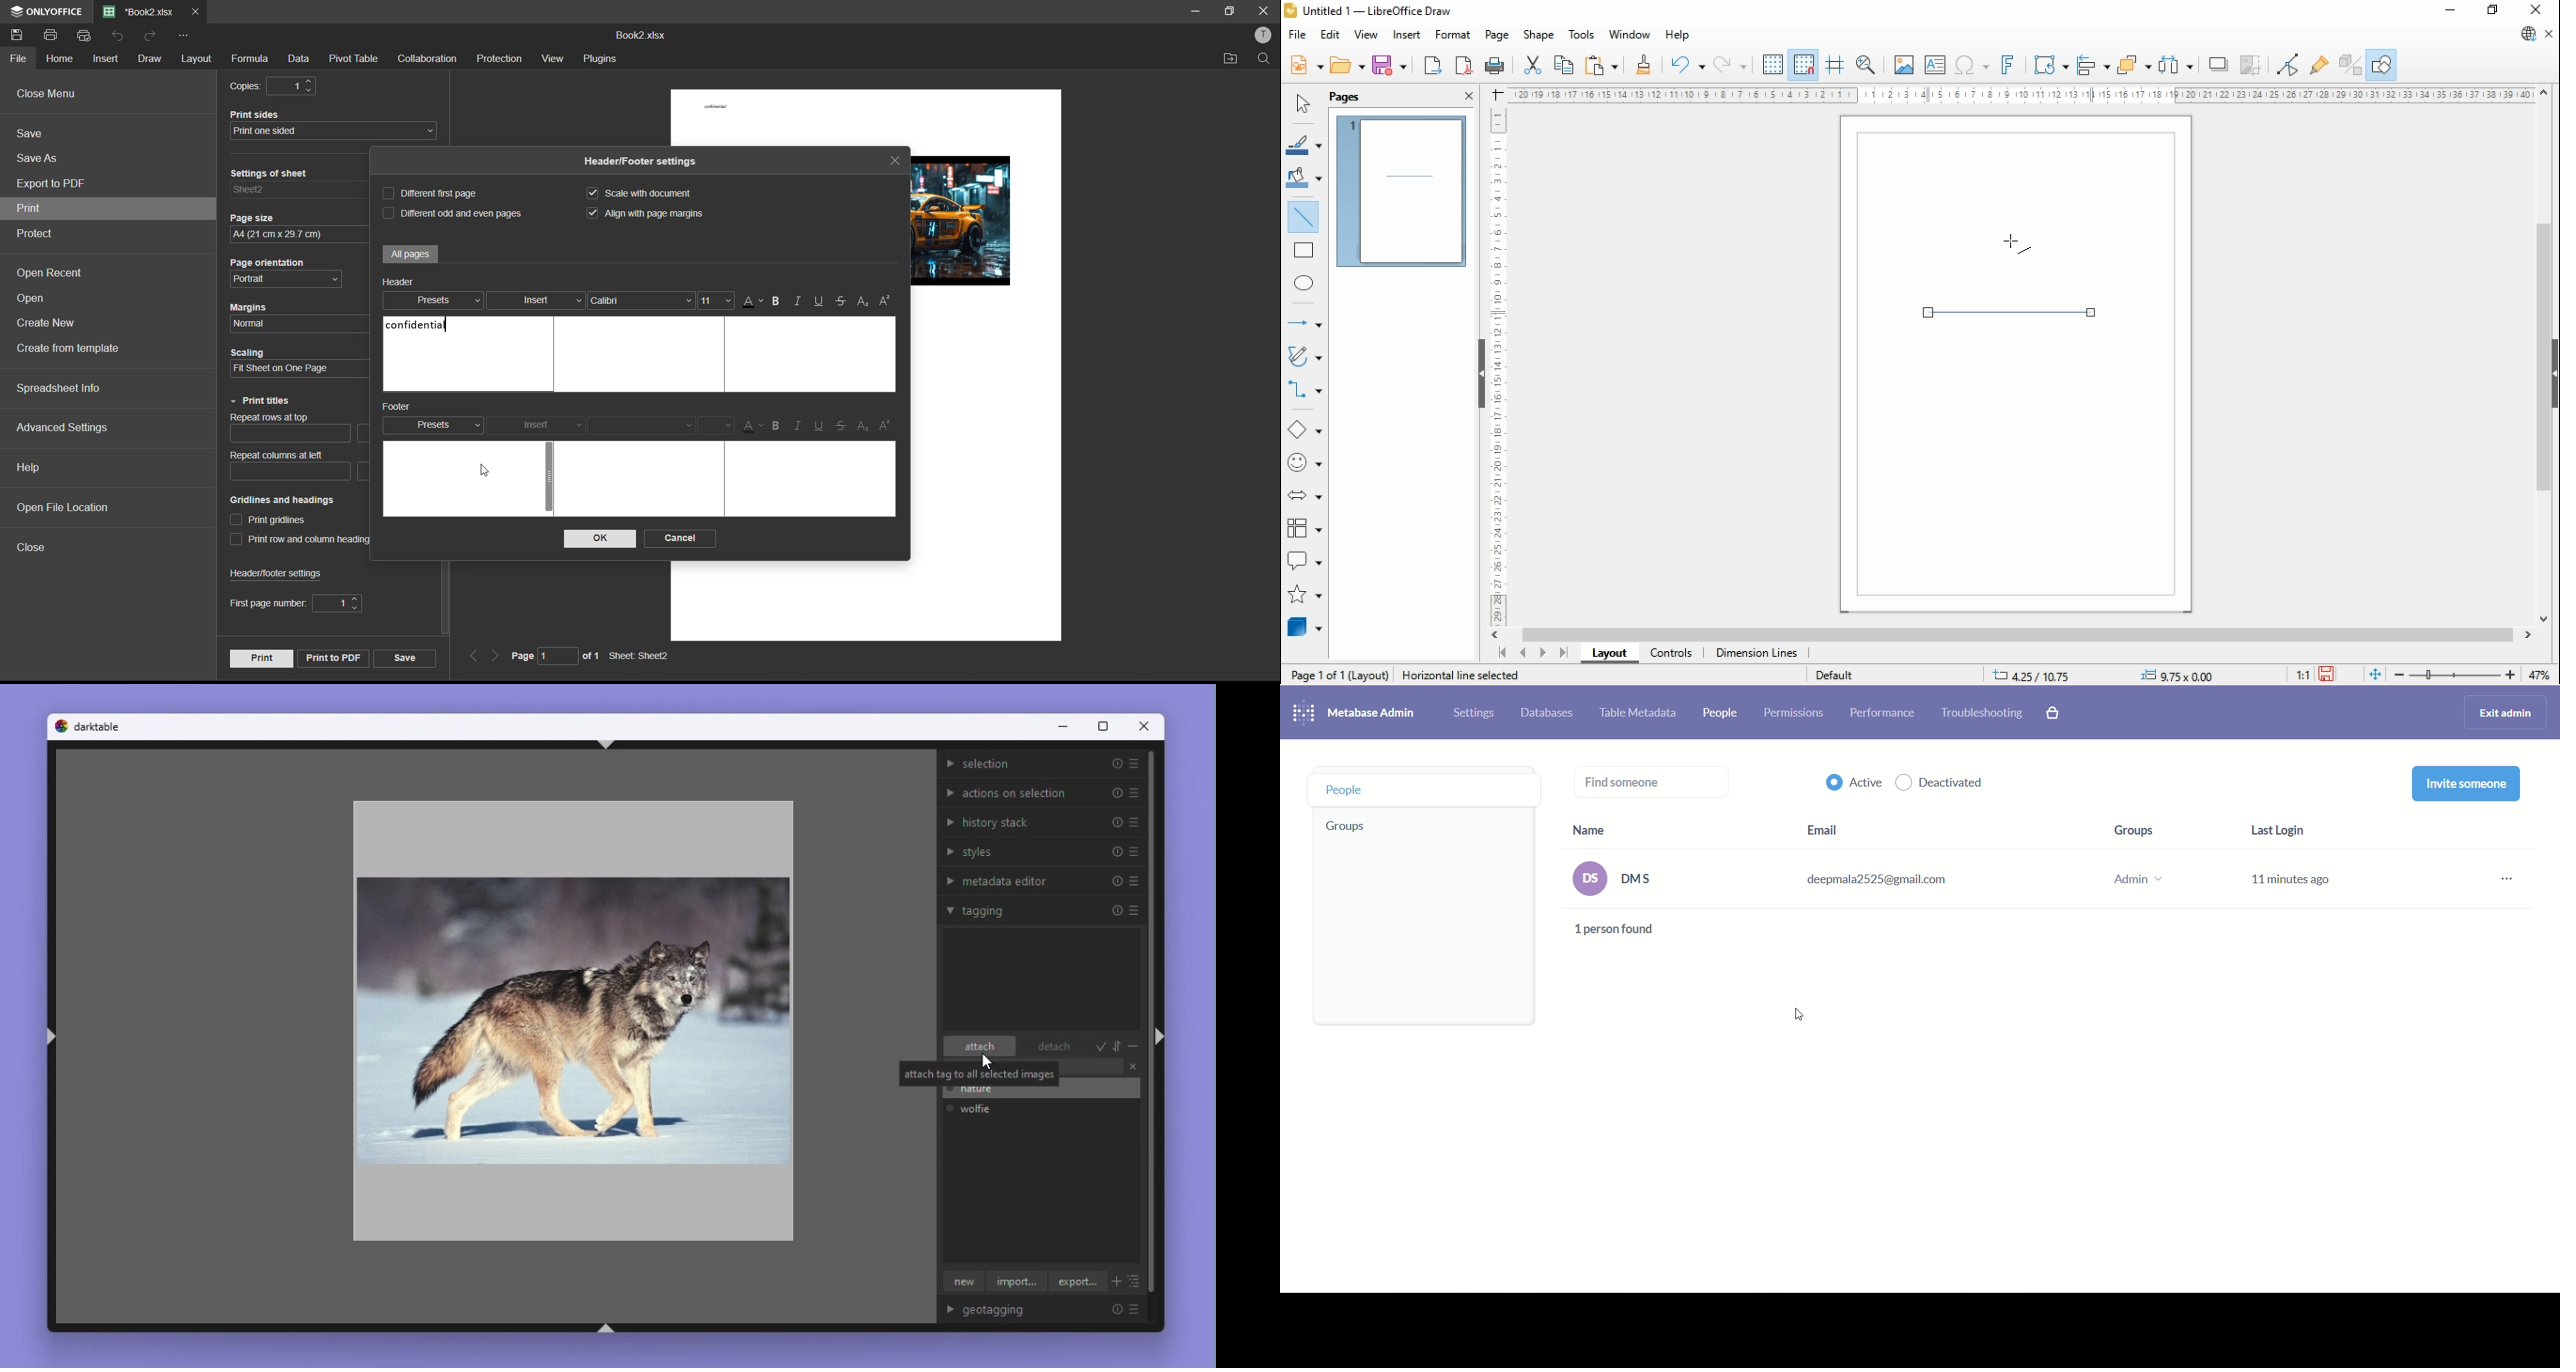 The image size is (2576, 1372). Describe the element at coordinates (2375, 675) in the screenshot. I see `fit document to window` at that location.